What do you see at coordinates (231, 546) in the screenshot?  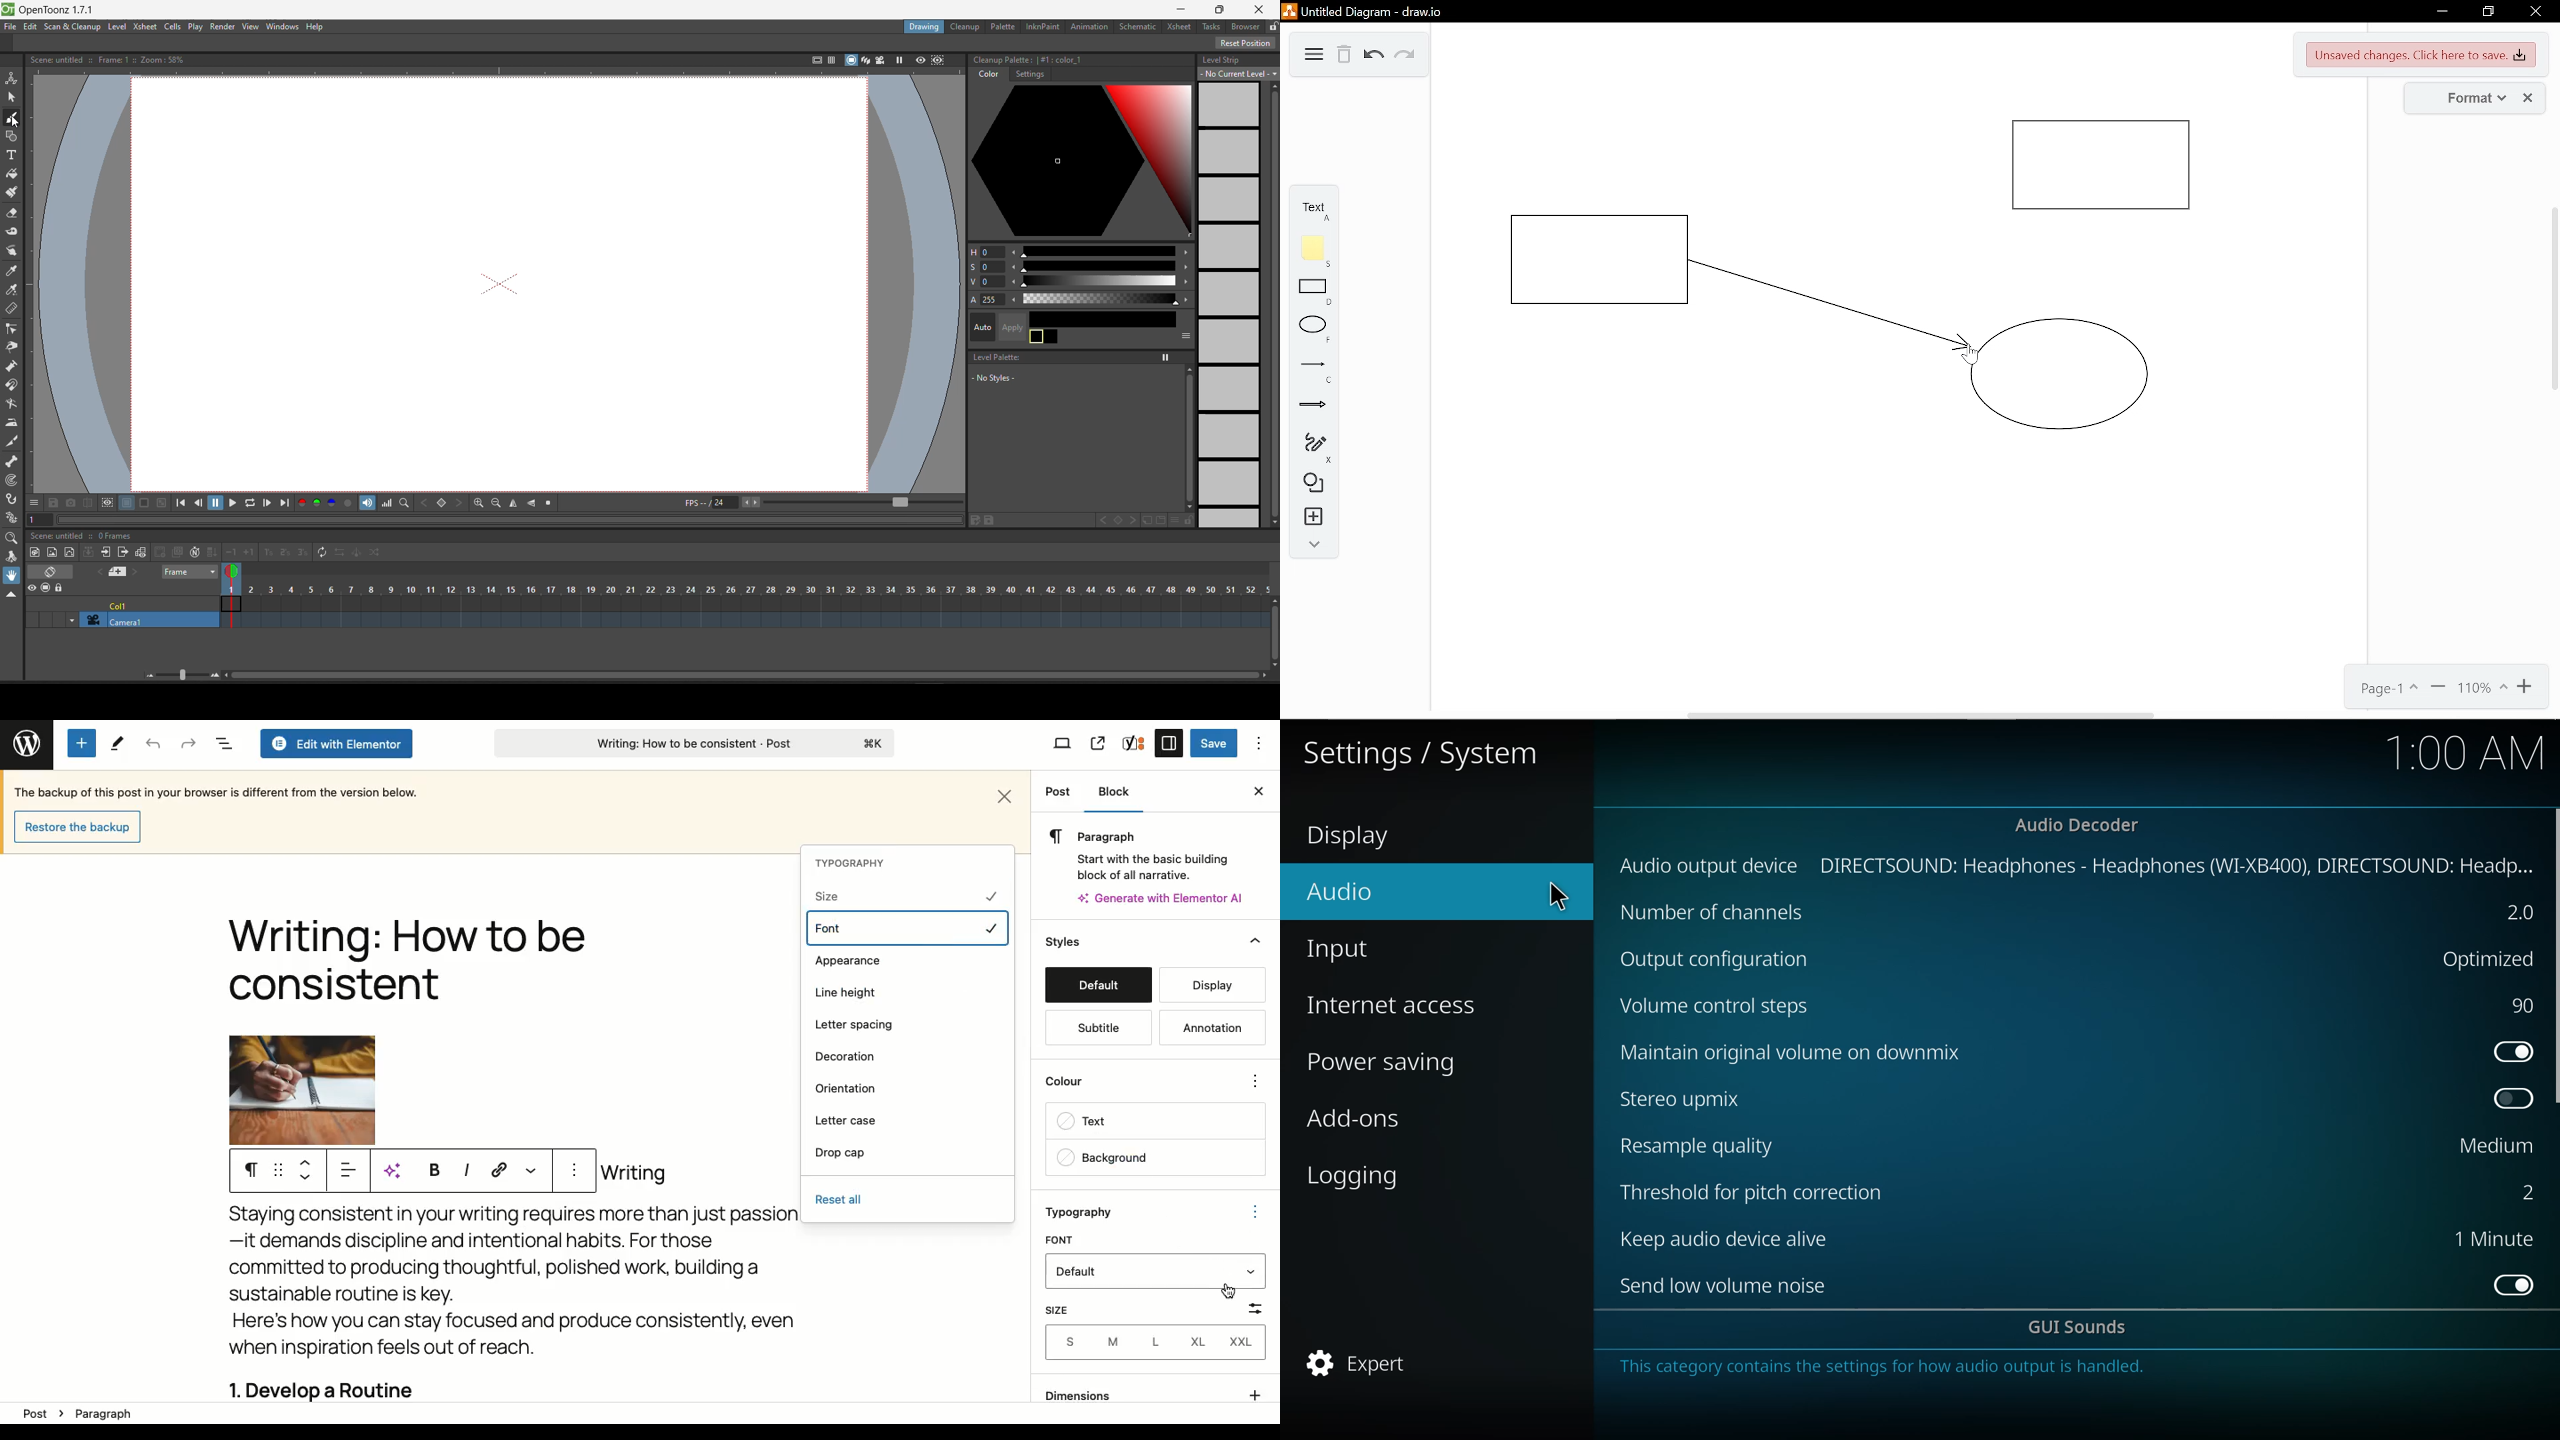 I see `decrease step` at bounding box center [231, 546].